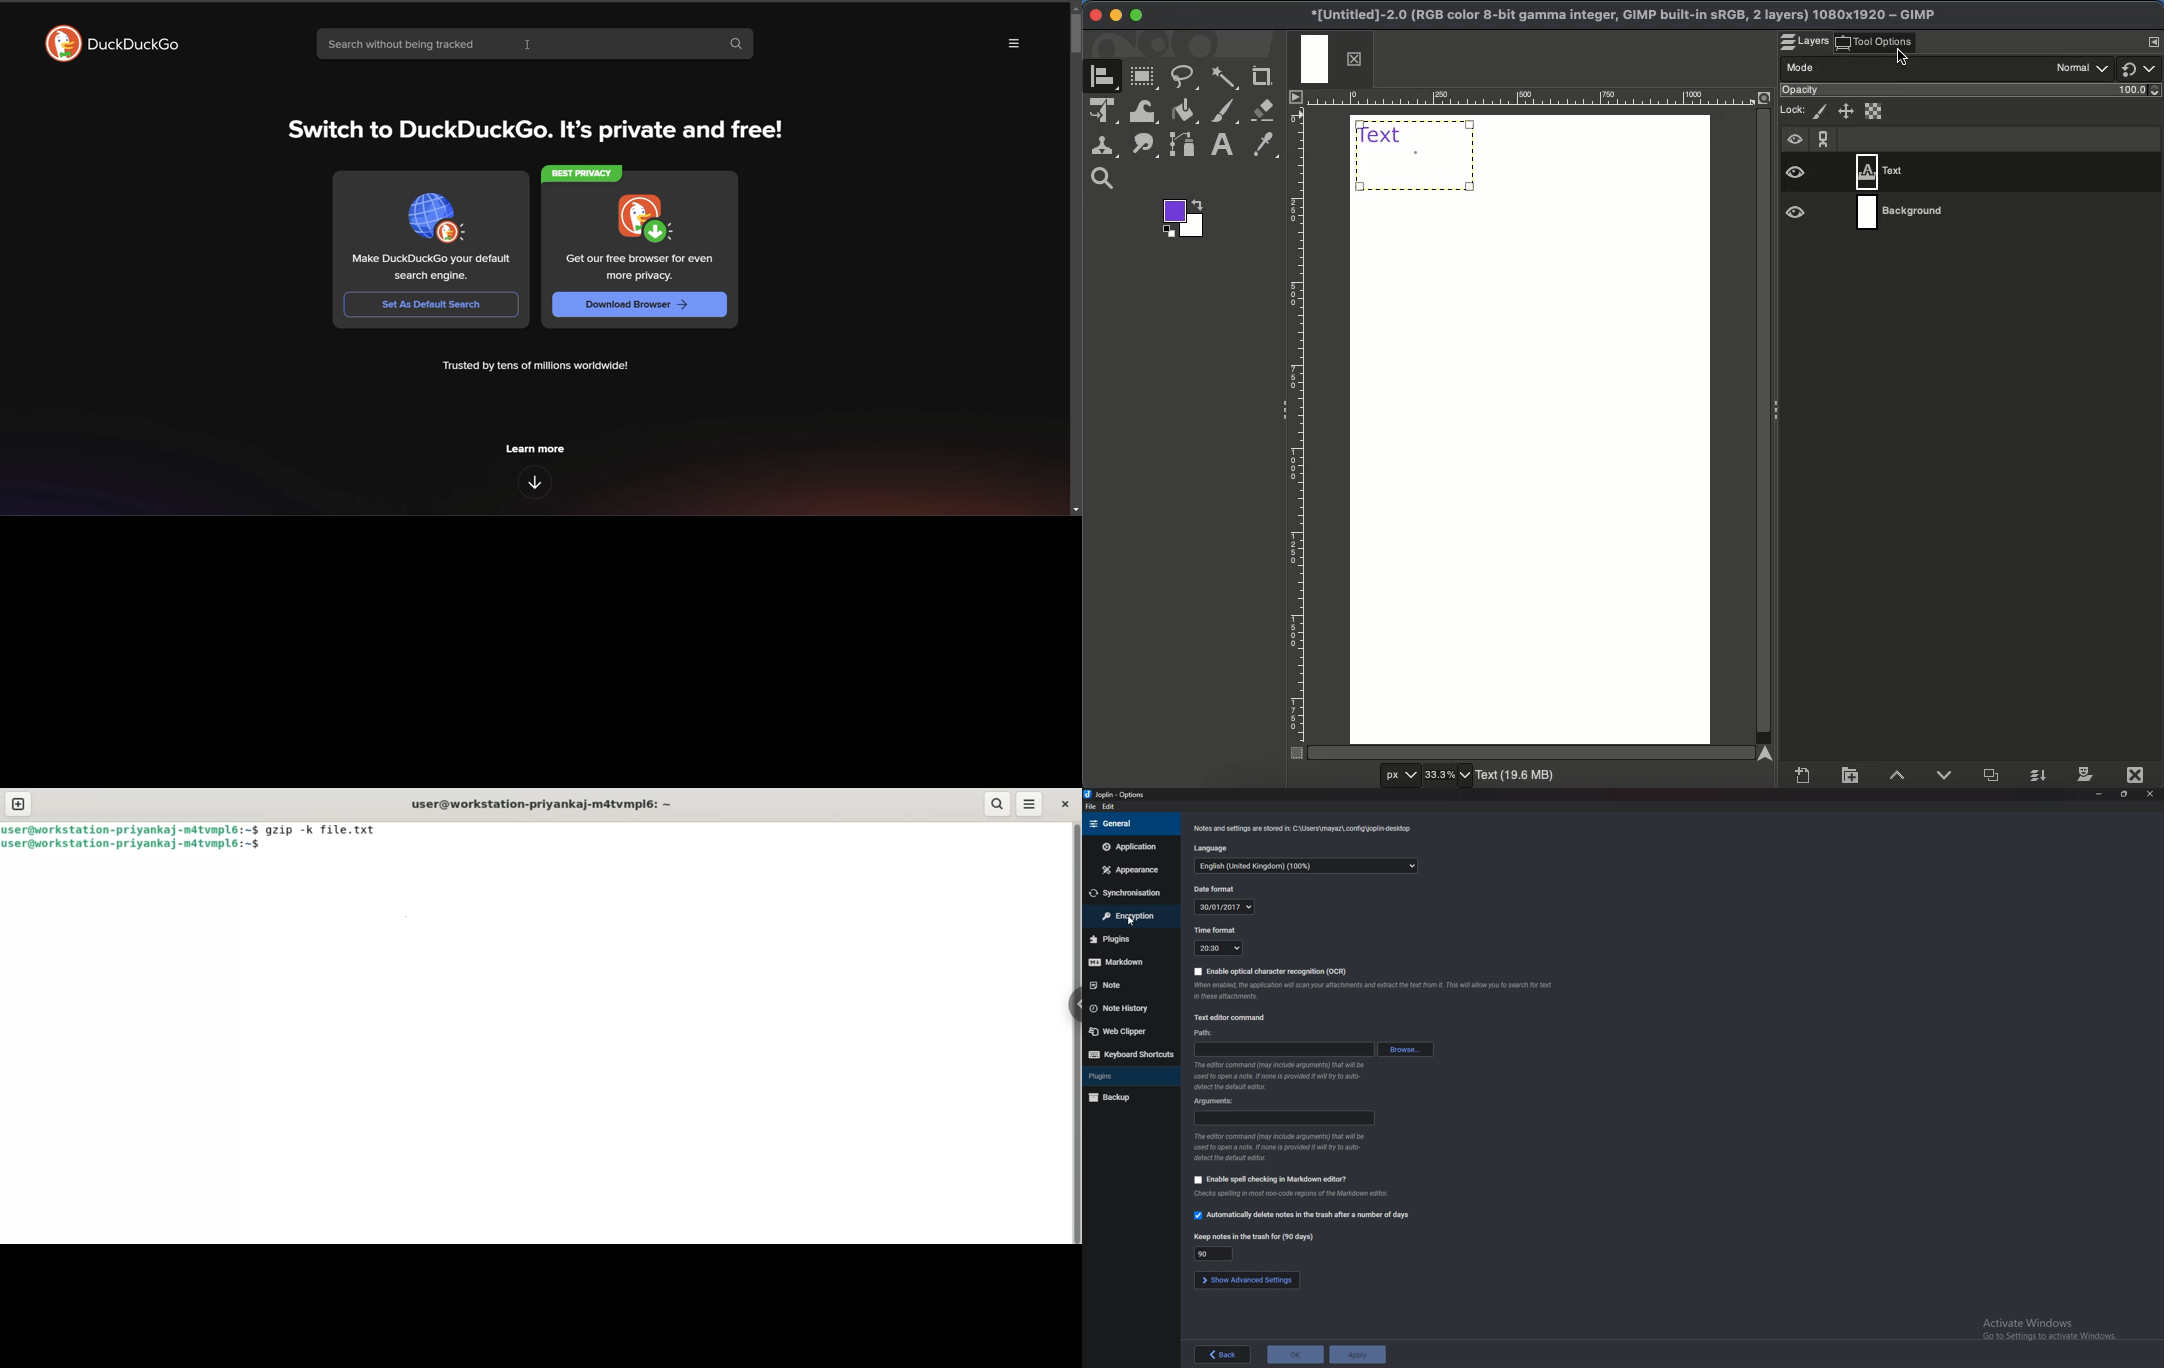 This screenshot has width=2184, height=1372. Describe the element at coordinates (1284, 1118) in the screenshot. I see `arguments` at that location.